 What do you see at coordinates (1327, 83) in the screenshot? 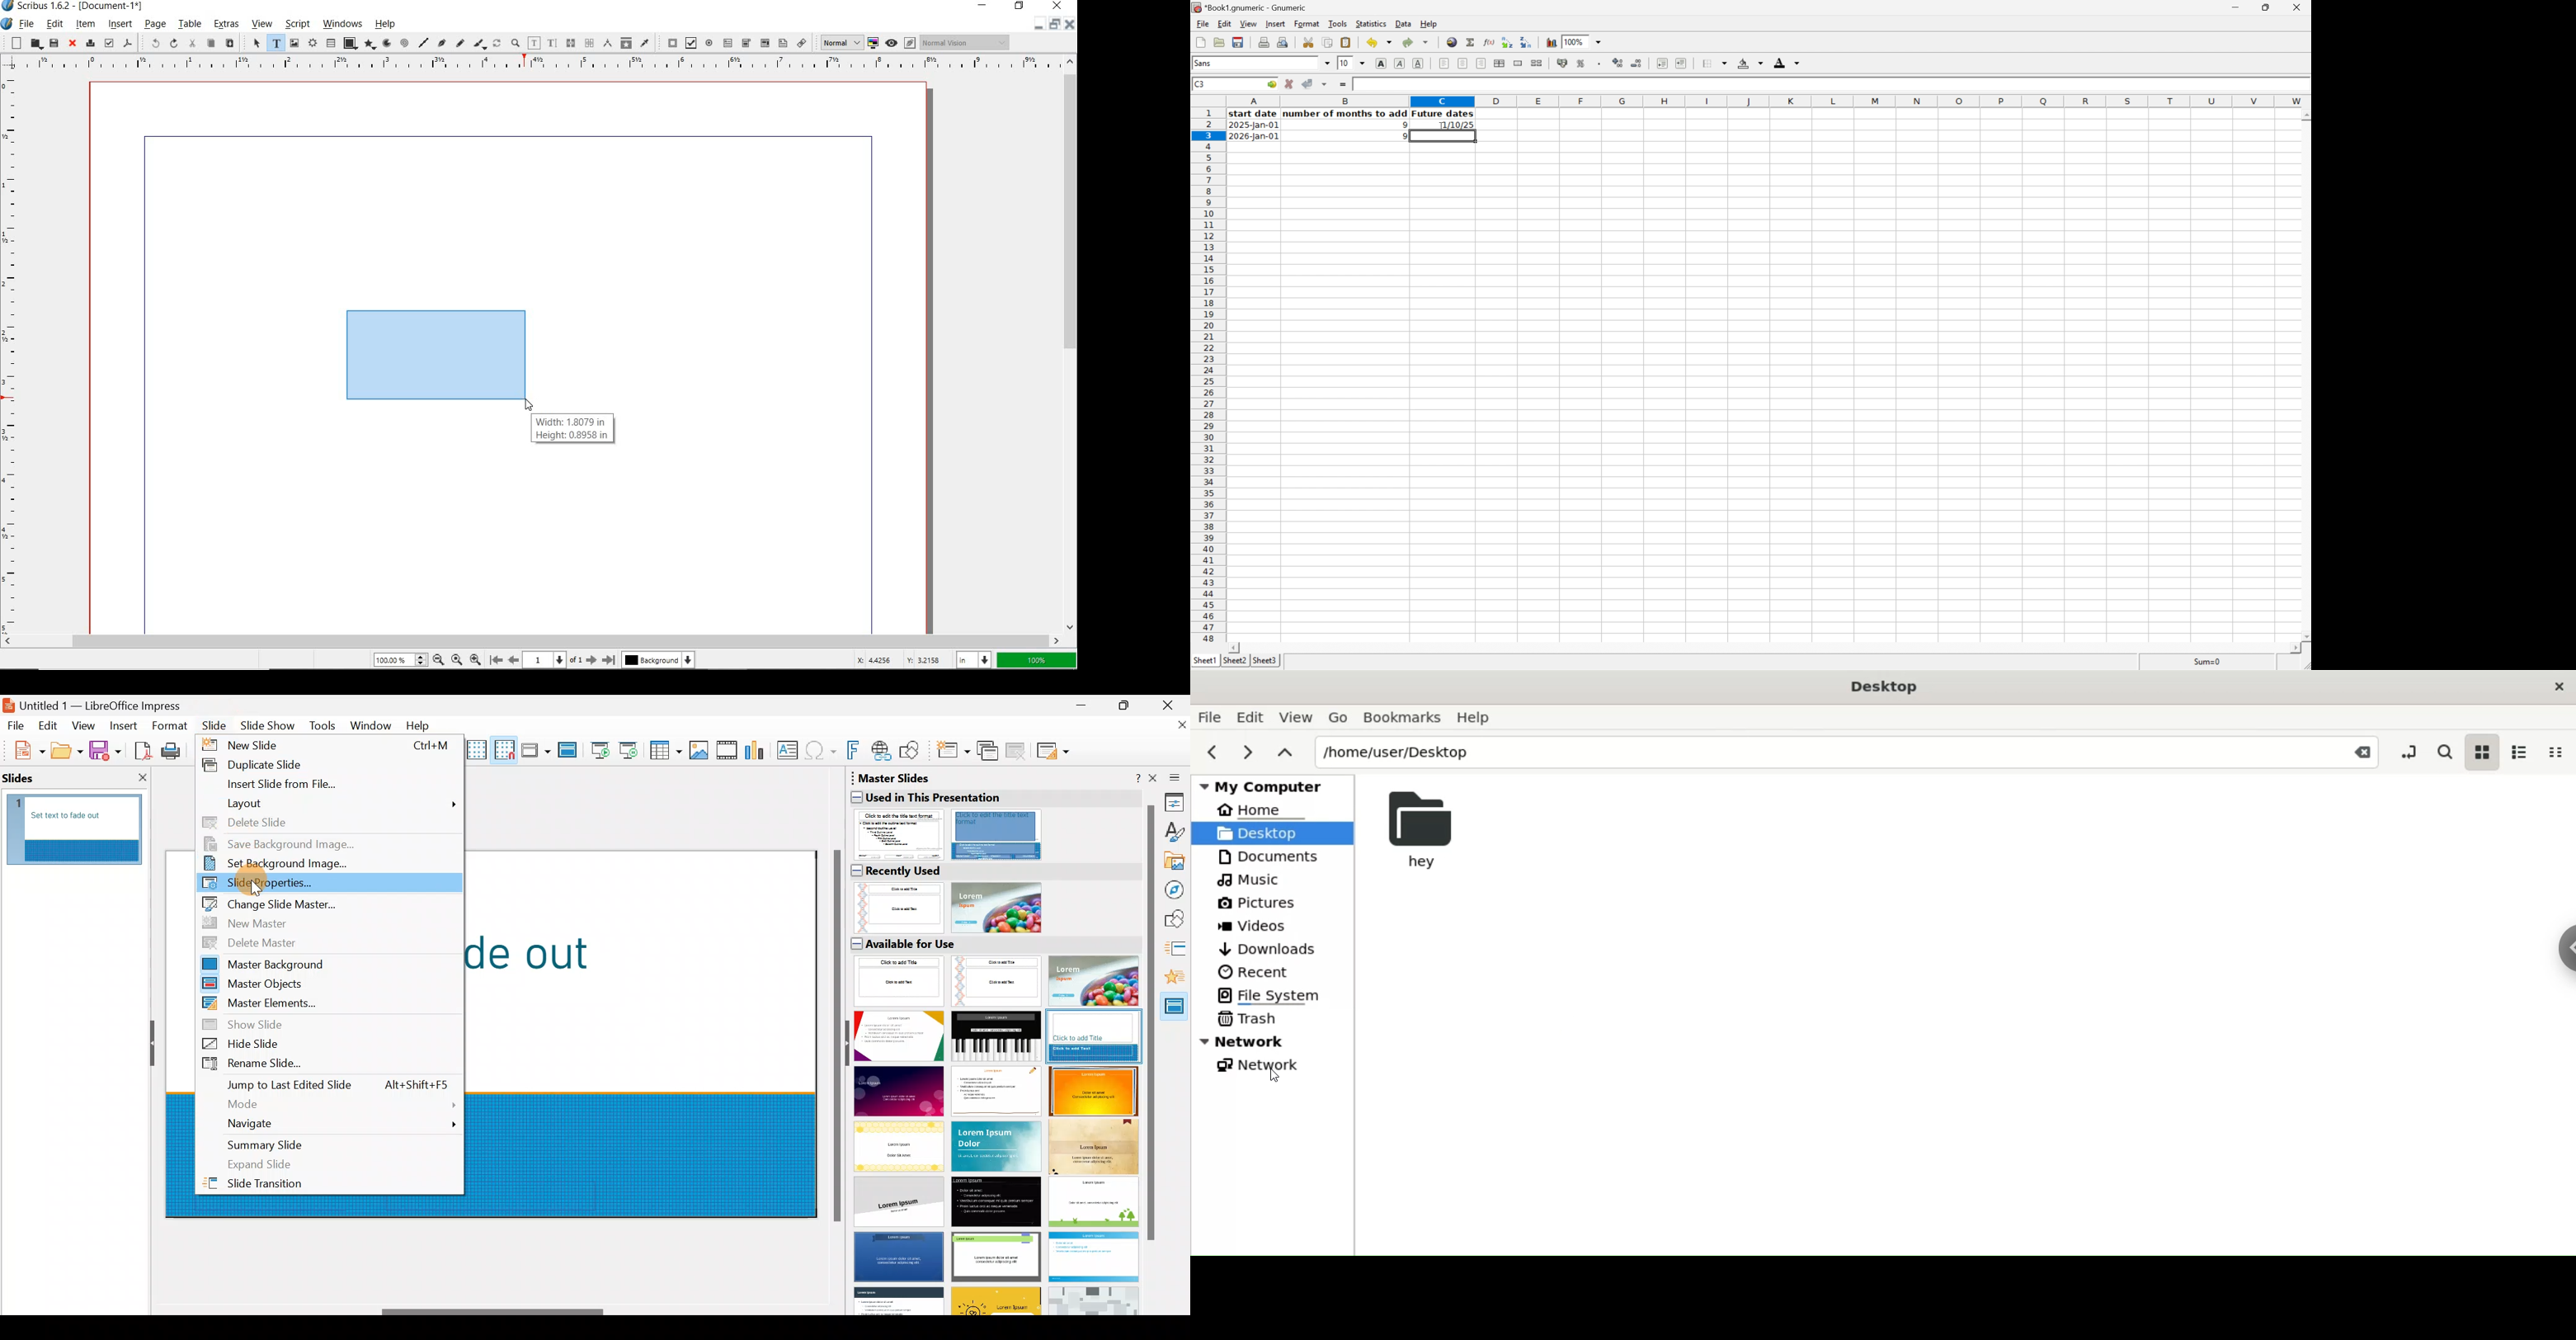
I see `Accept changes across selection` at bounding box center [1327, 83].